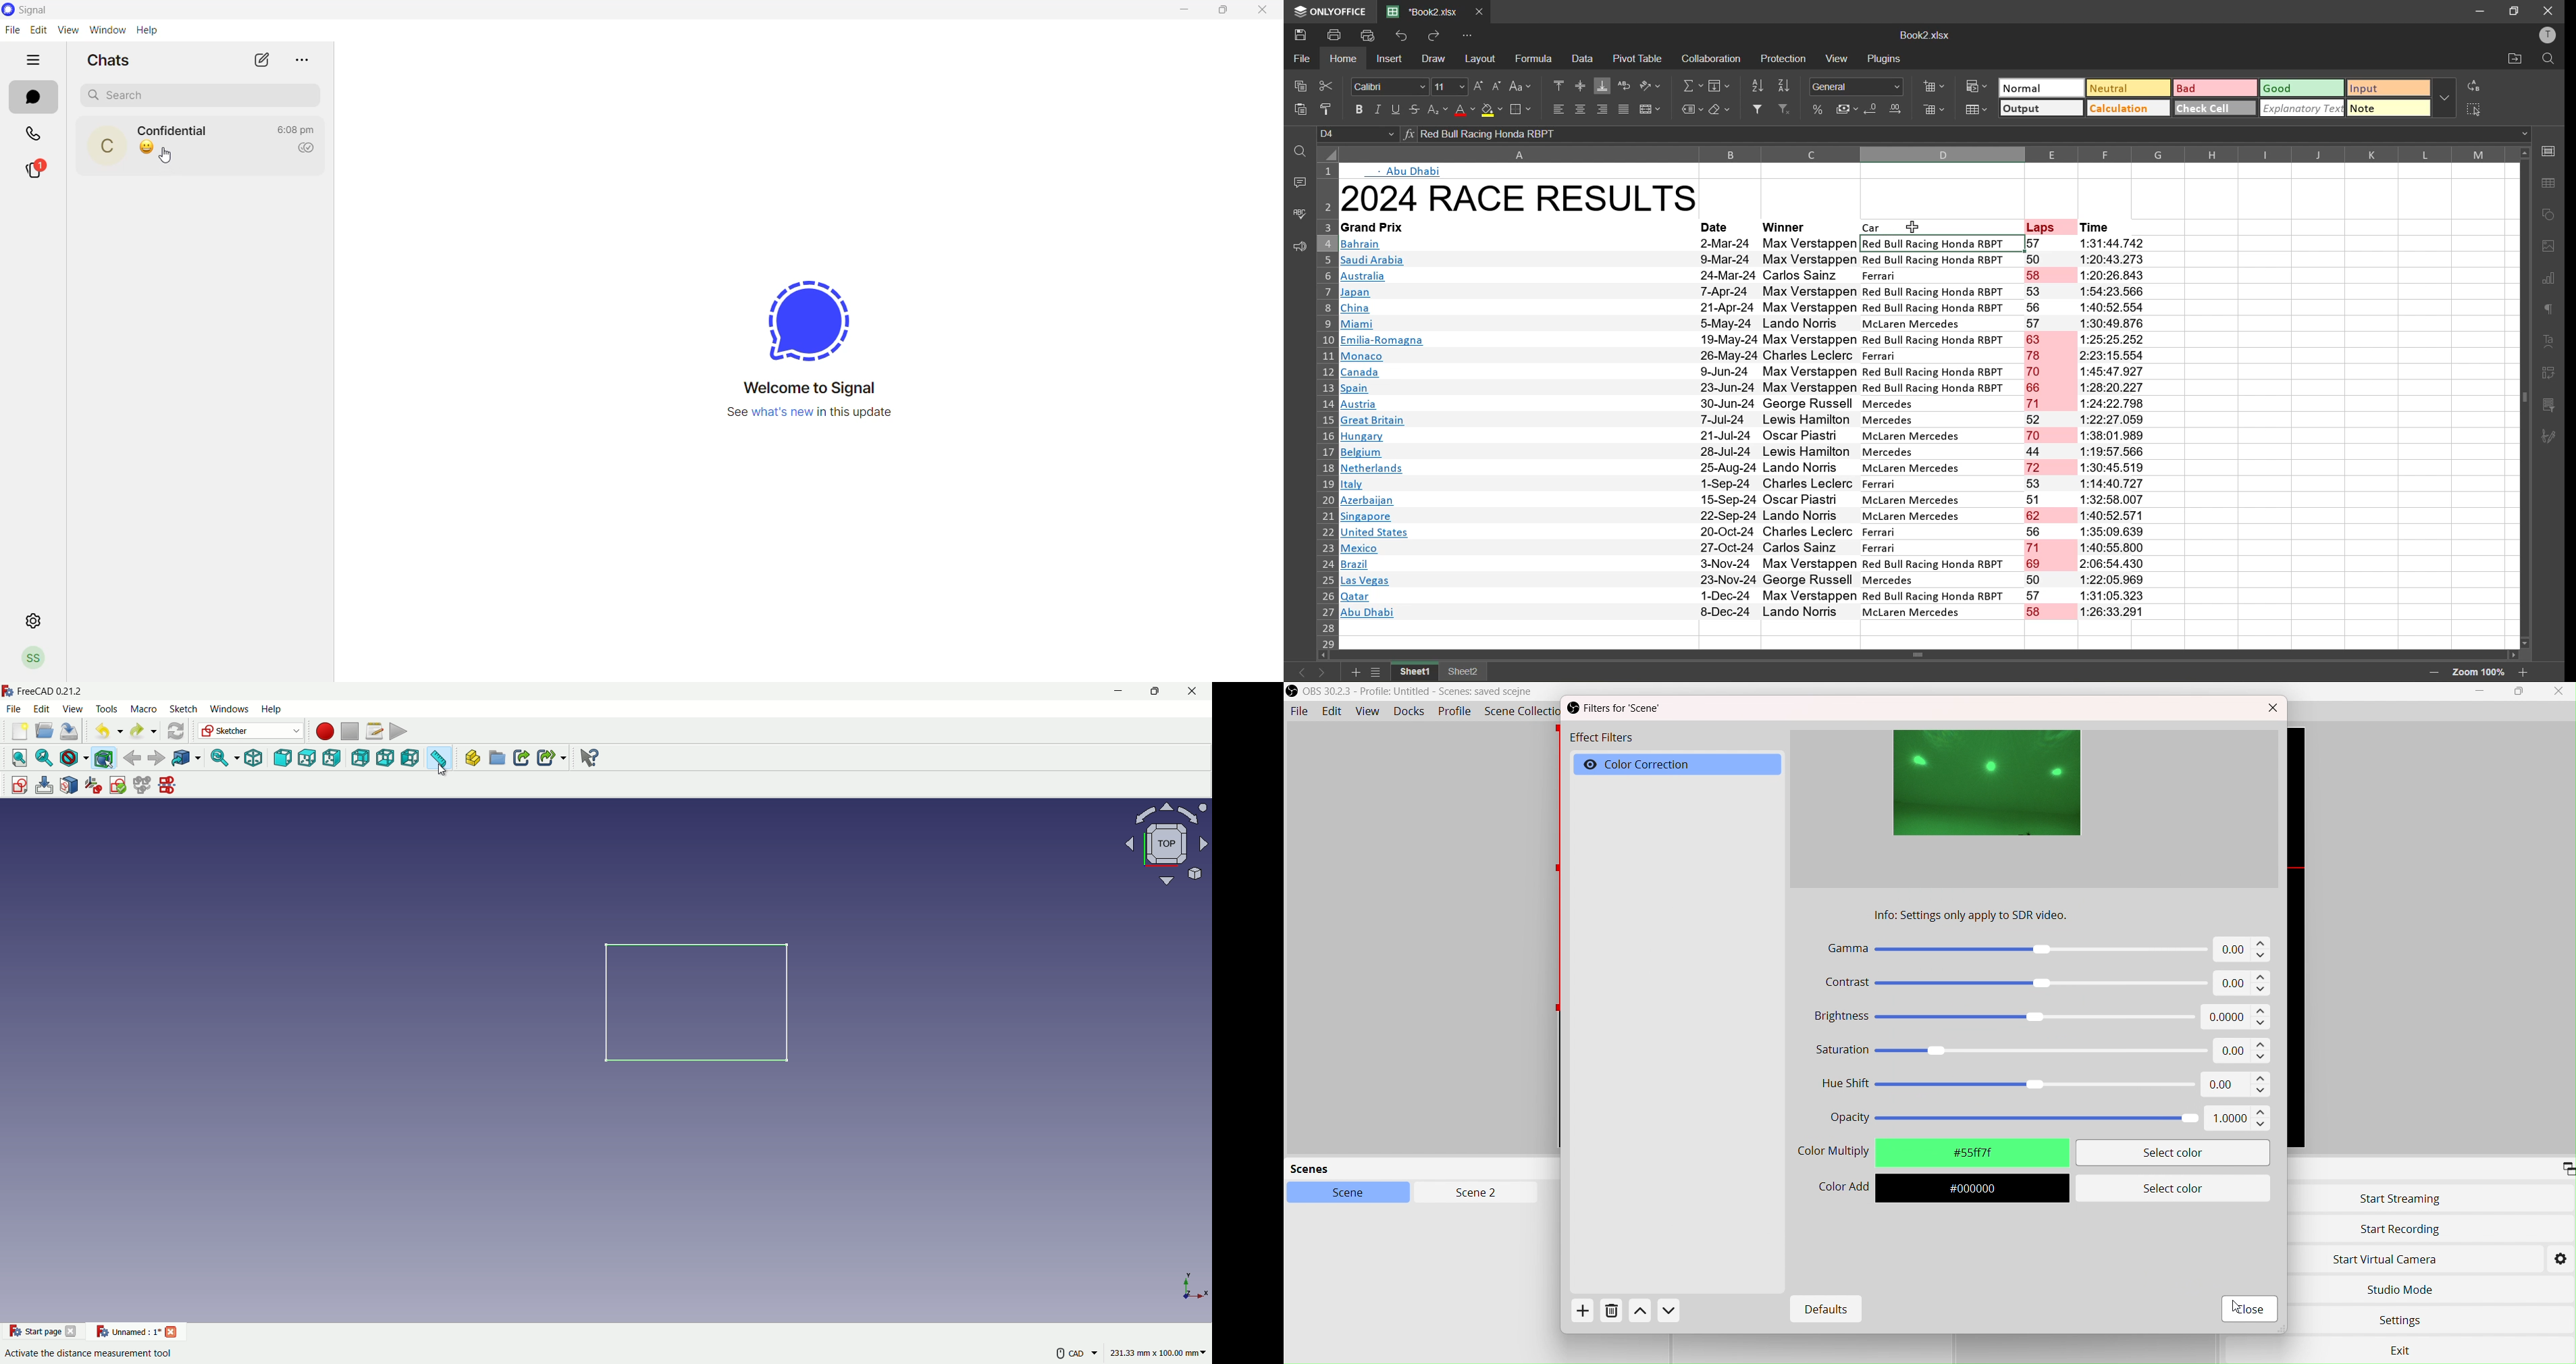  I want to click on bottom view, so click(386, 759).